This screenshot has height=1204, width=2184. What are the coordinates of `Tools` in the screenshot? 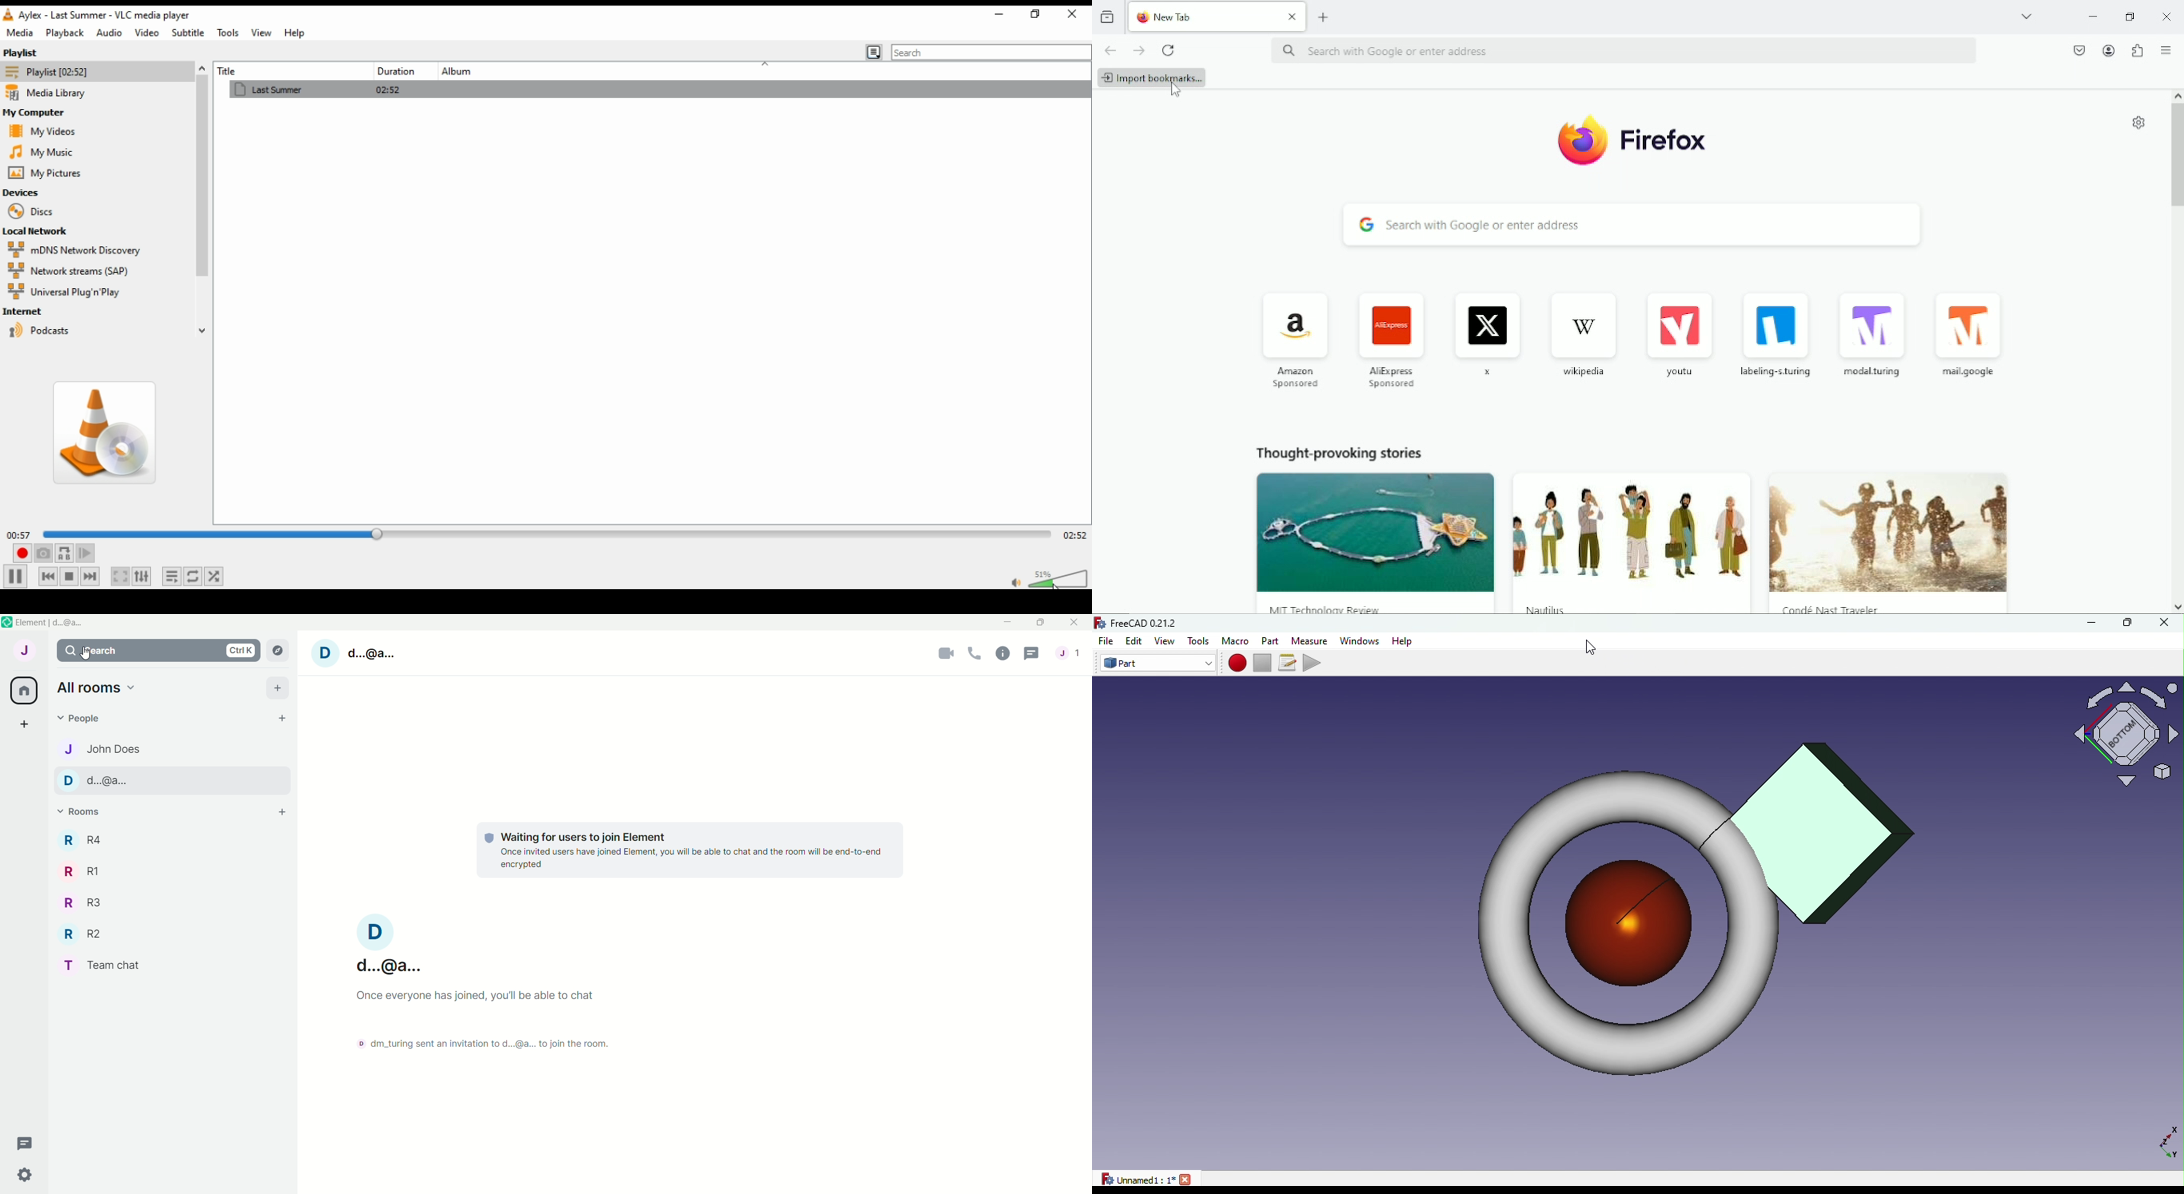 It's located at (1199, 641).